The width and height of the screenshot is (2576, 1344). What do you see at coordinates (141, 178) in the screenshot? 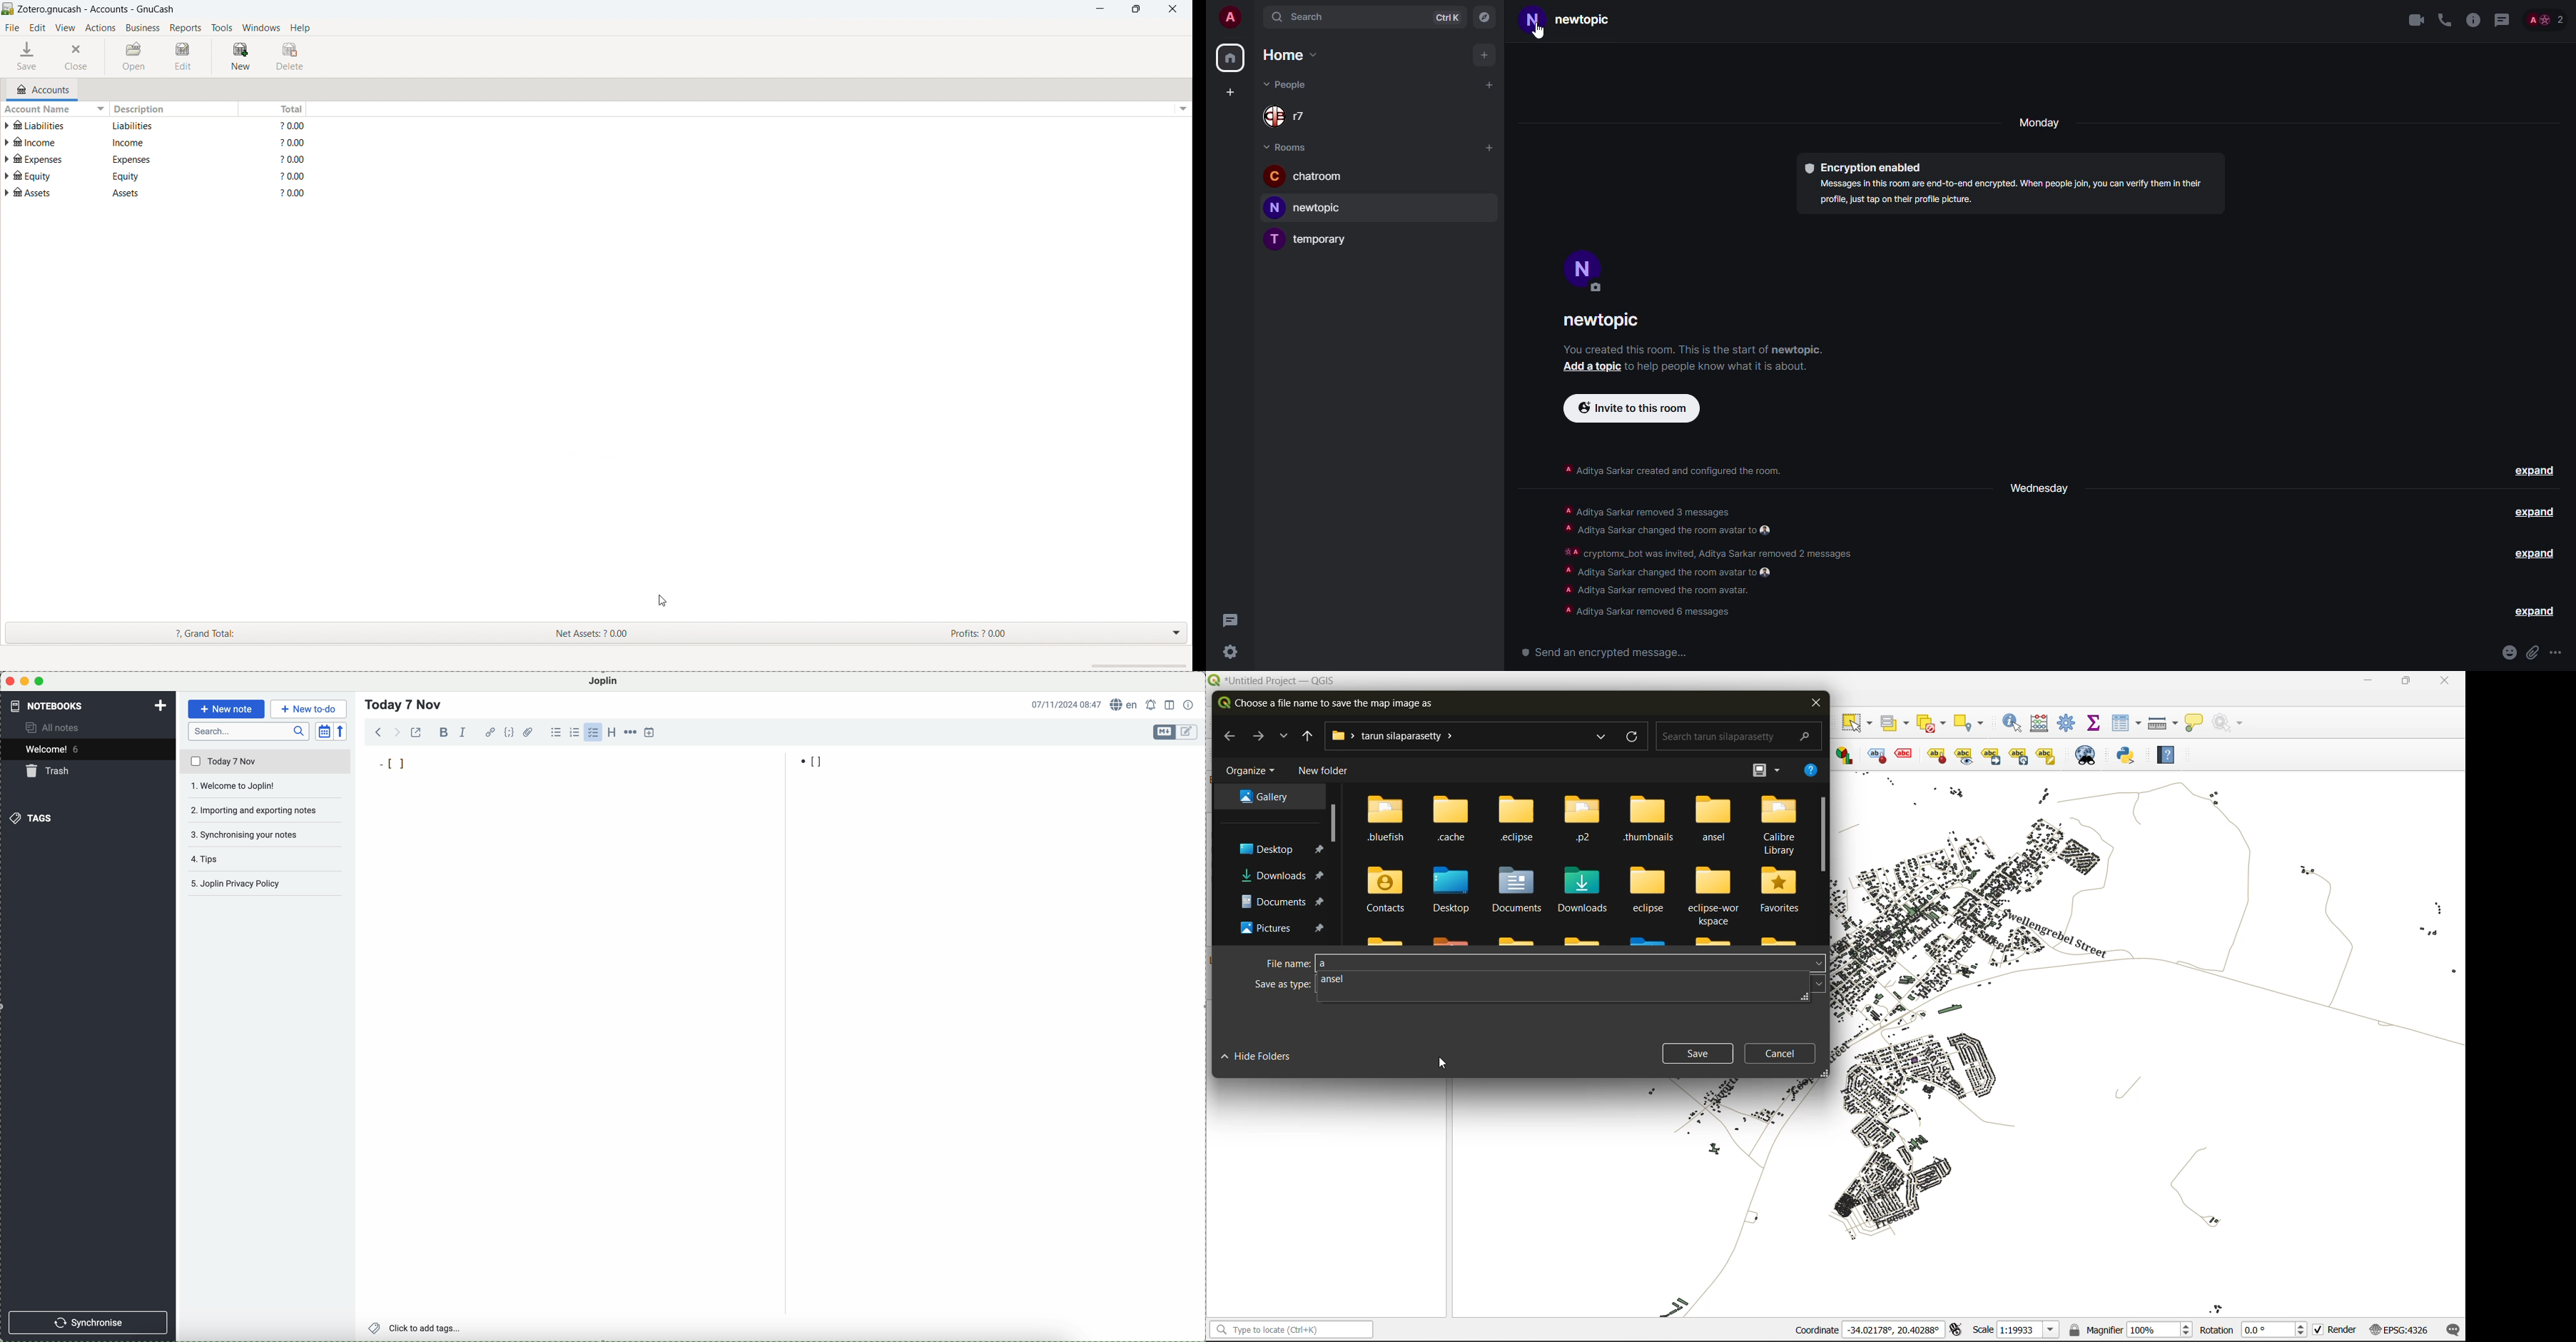
I see `description` at bounding box center [141, 178].